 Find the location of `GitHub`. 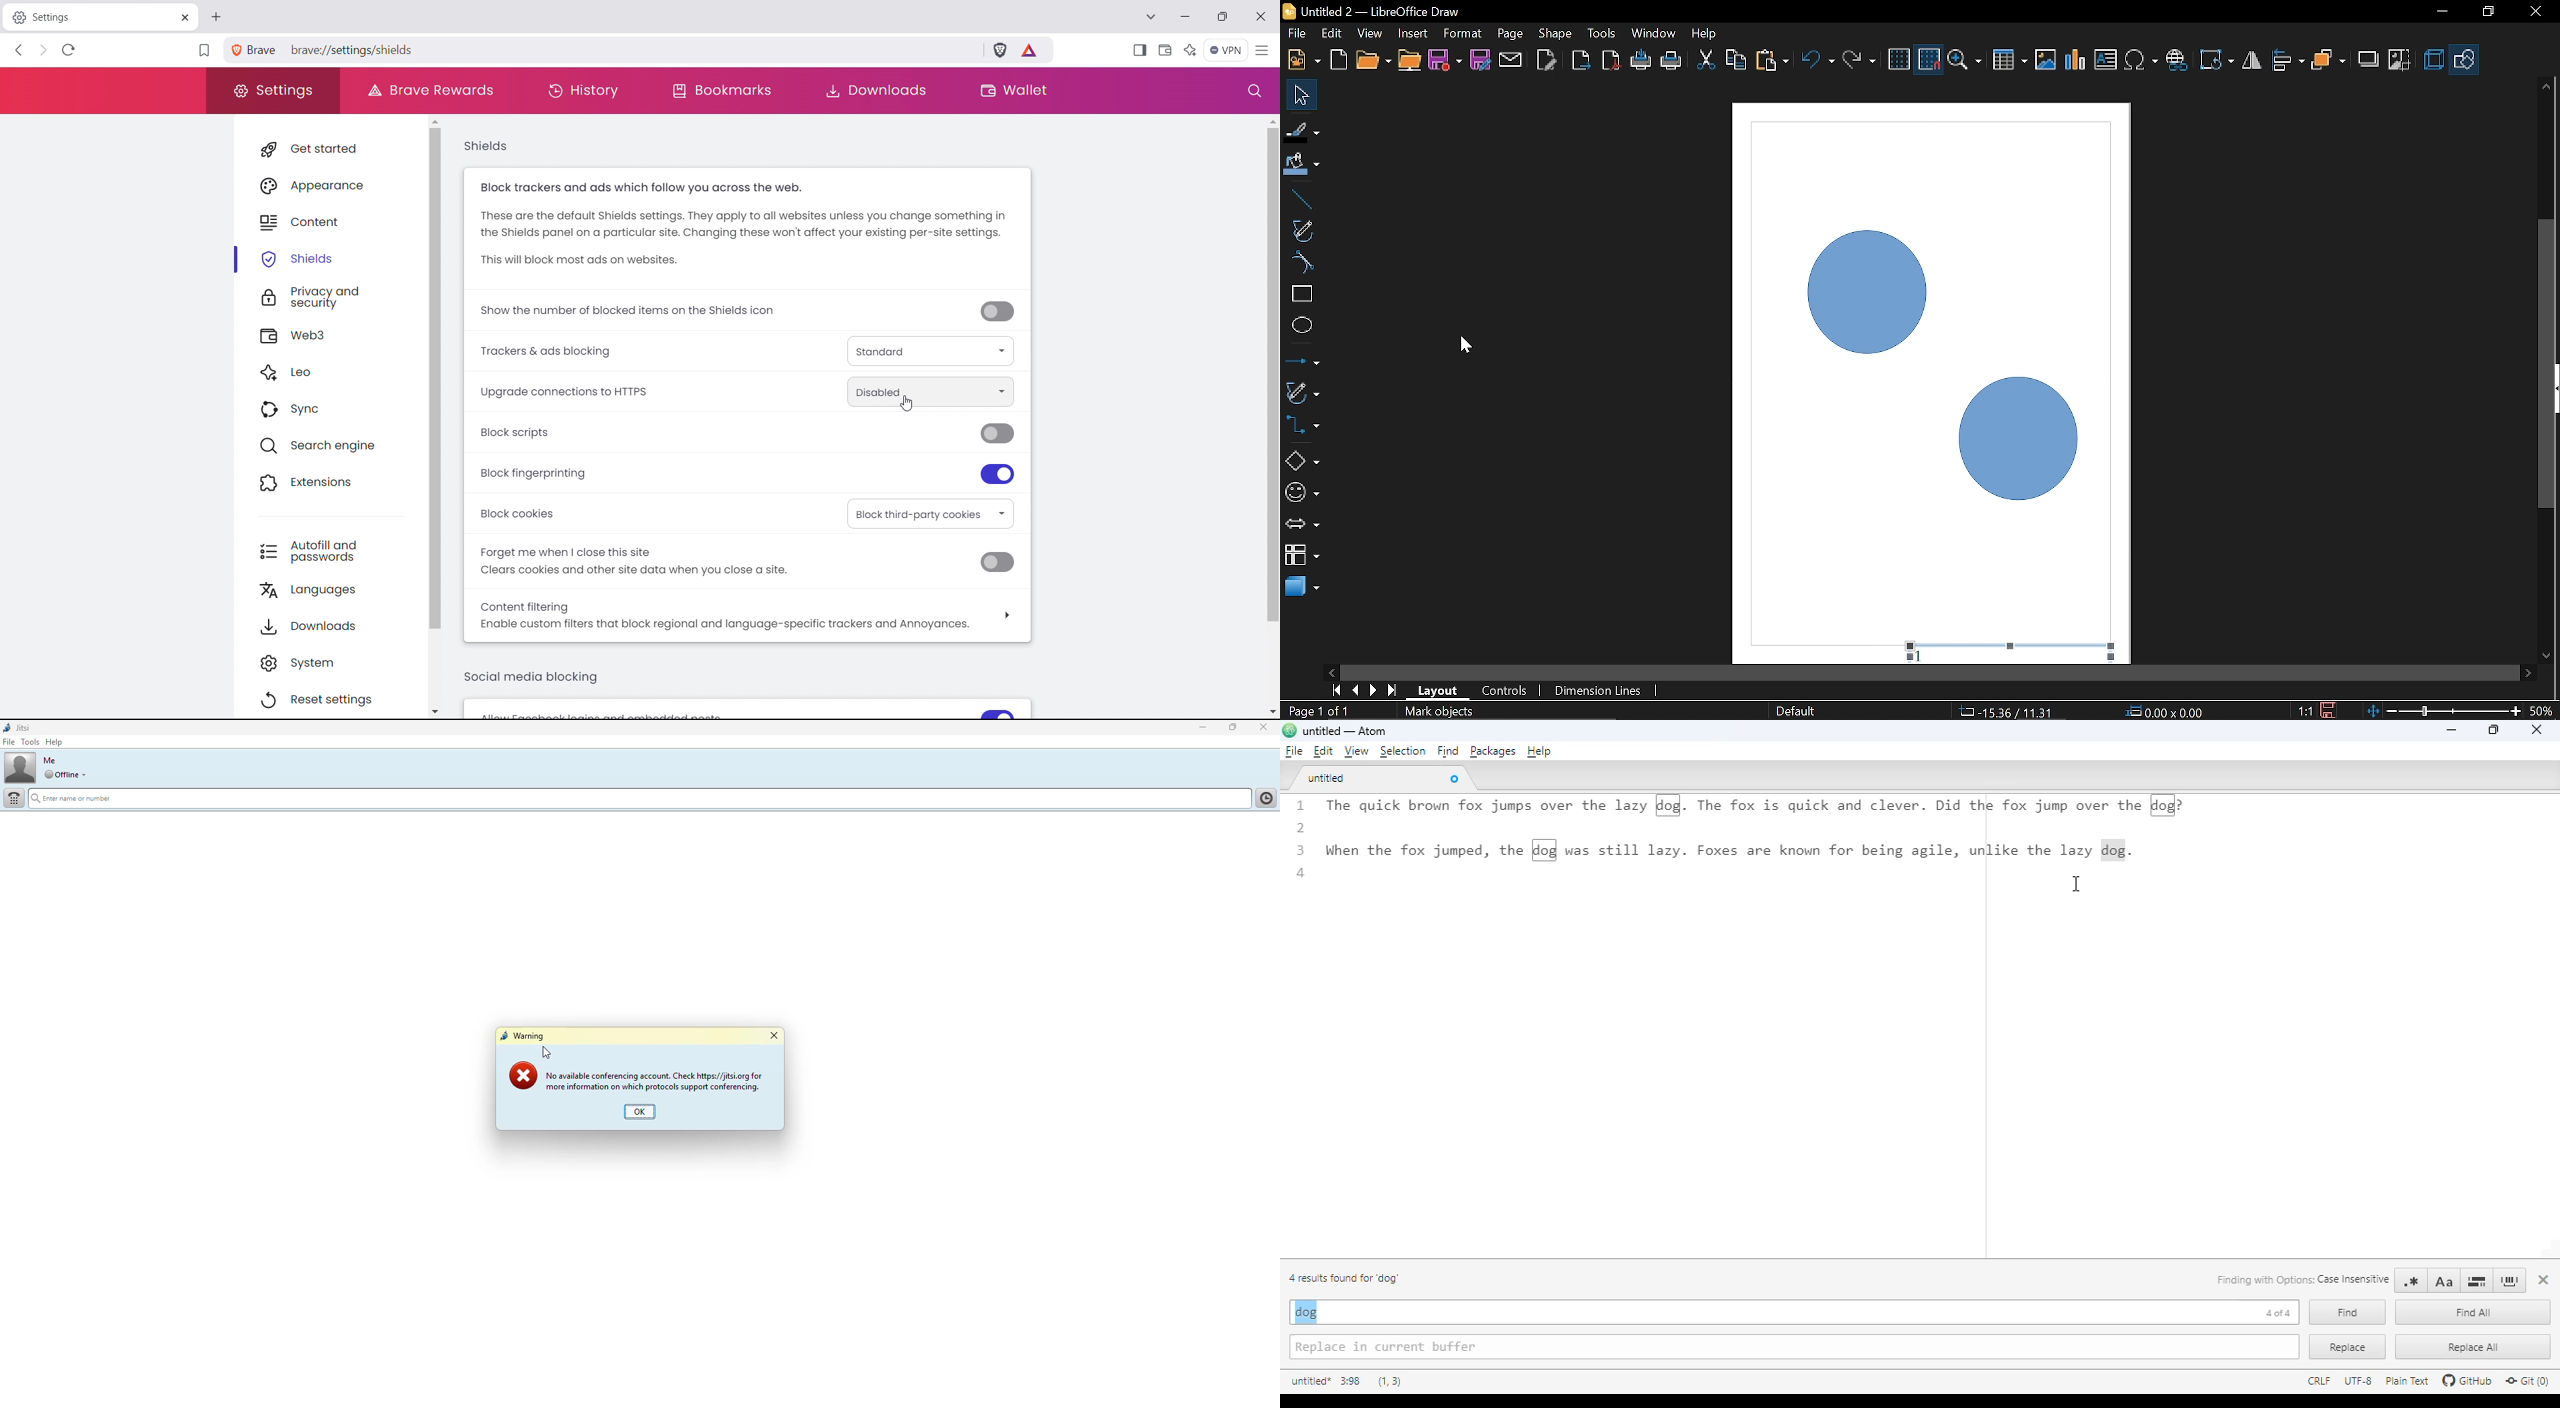

GitHub is located at coordinates (2467, 1382).